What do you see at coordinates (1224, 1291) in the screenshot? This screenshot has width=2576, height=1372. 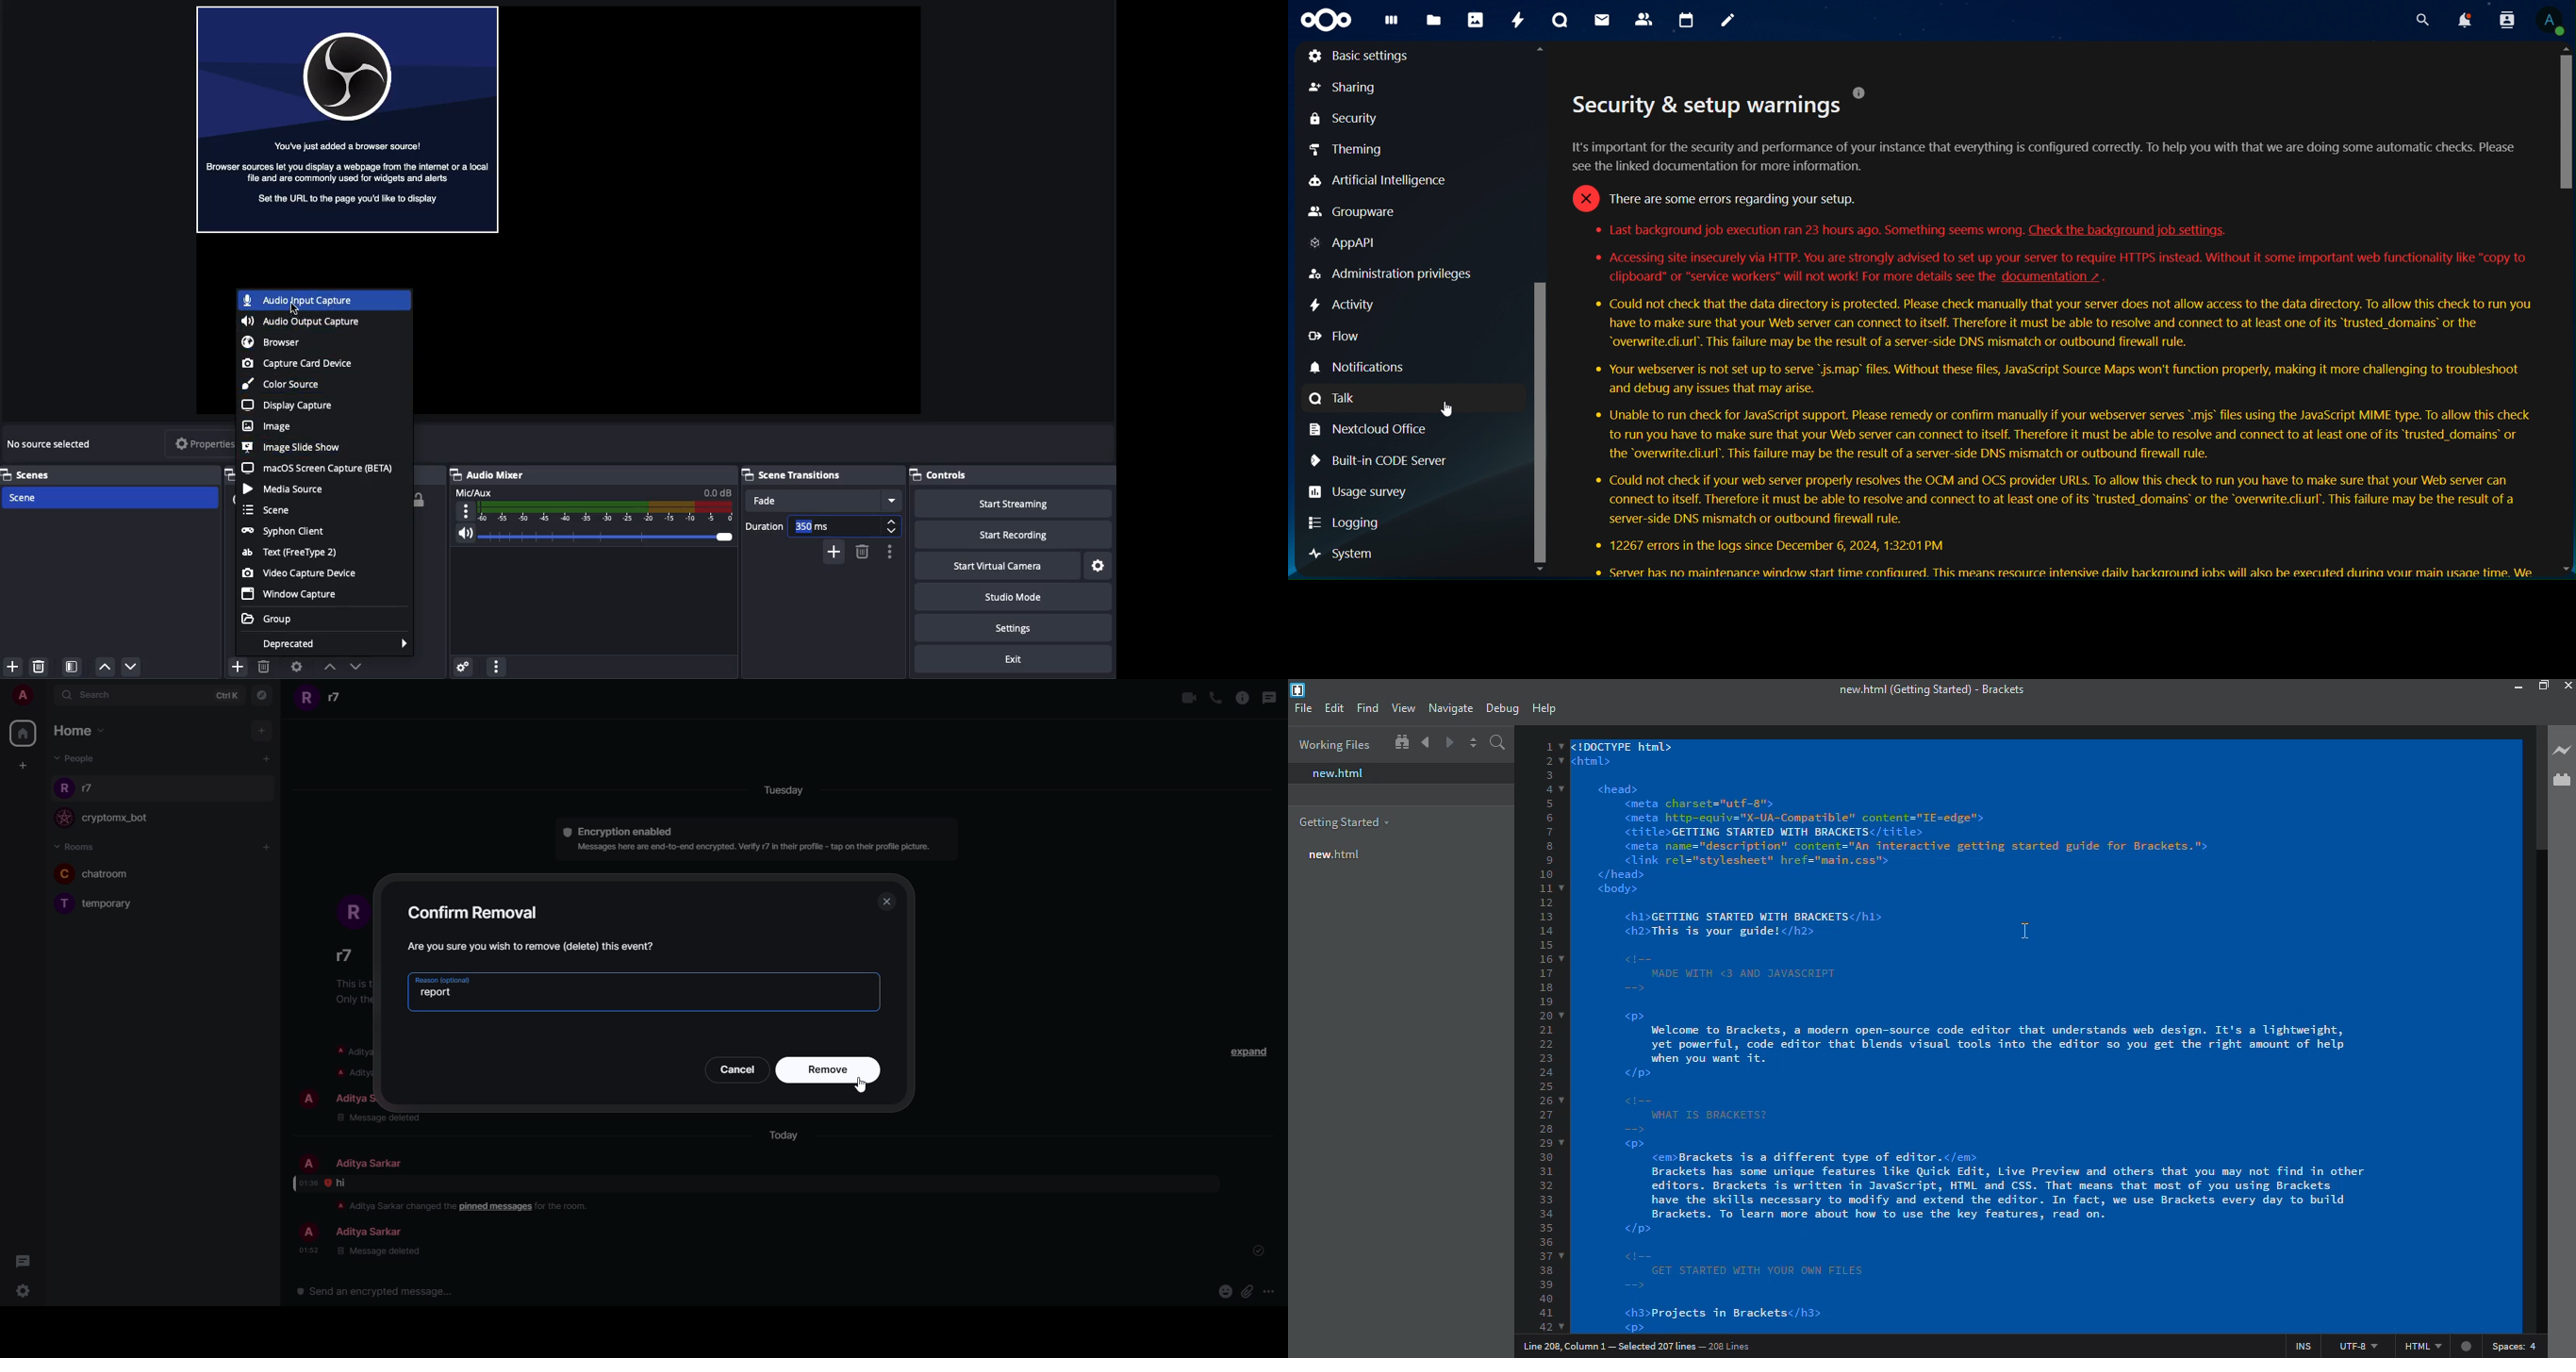 I see `emoji` at bounding box center [1224, 1291].